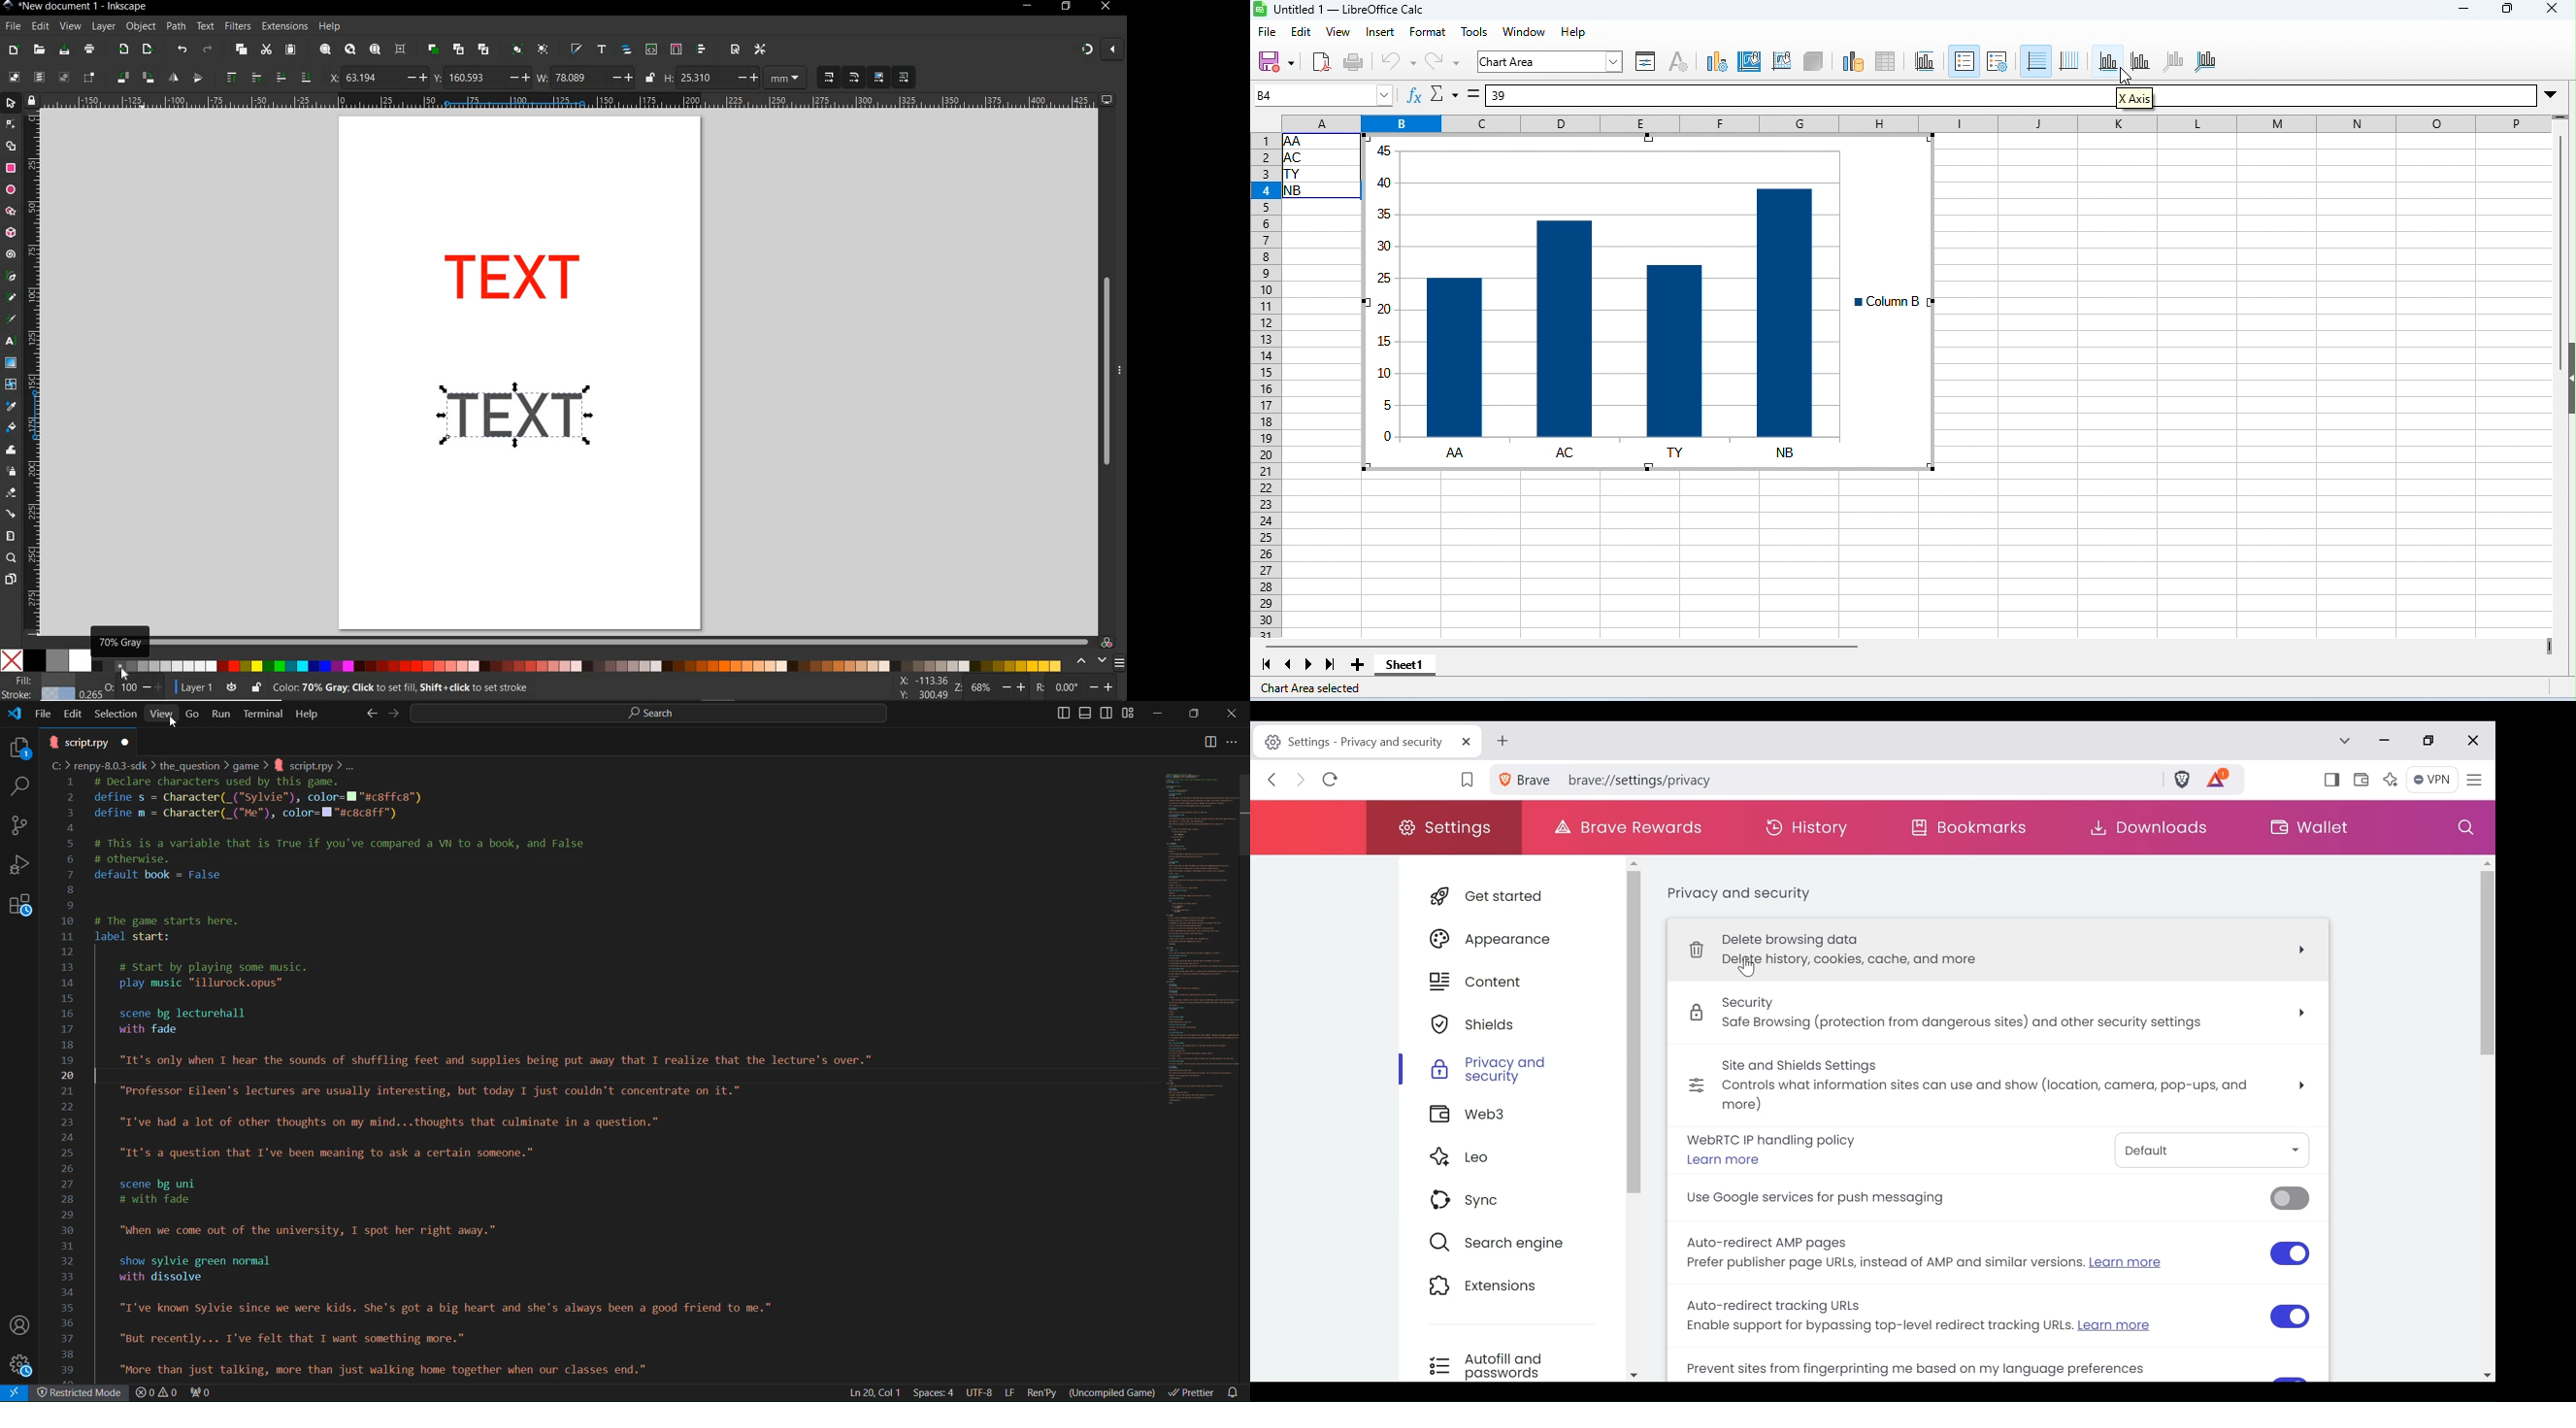 The height and width of the screenshot is (1428, 2576). What do you see at coordinates (16, 745) in the screenshot?
I see `Explorer` at bounding box center [16, 745].